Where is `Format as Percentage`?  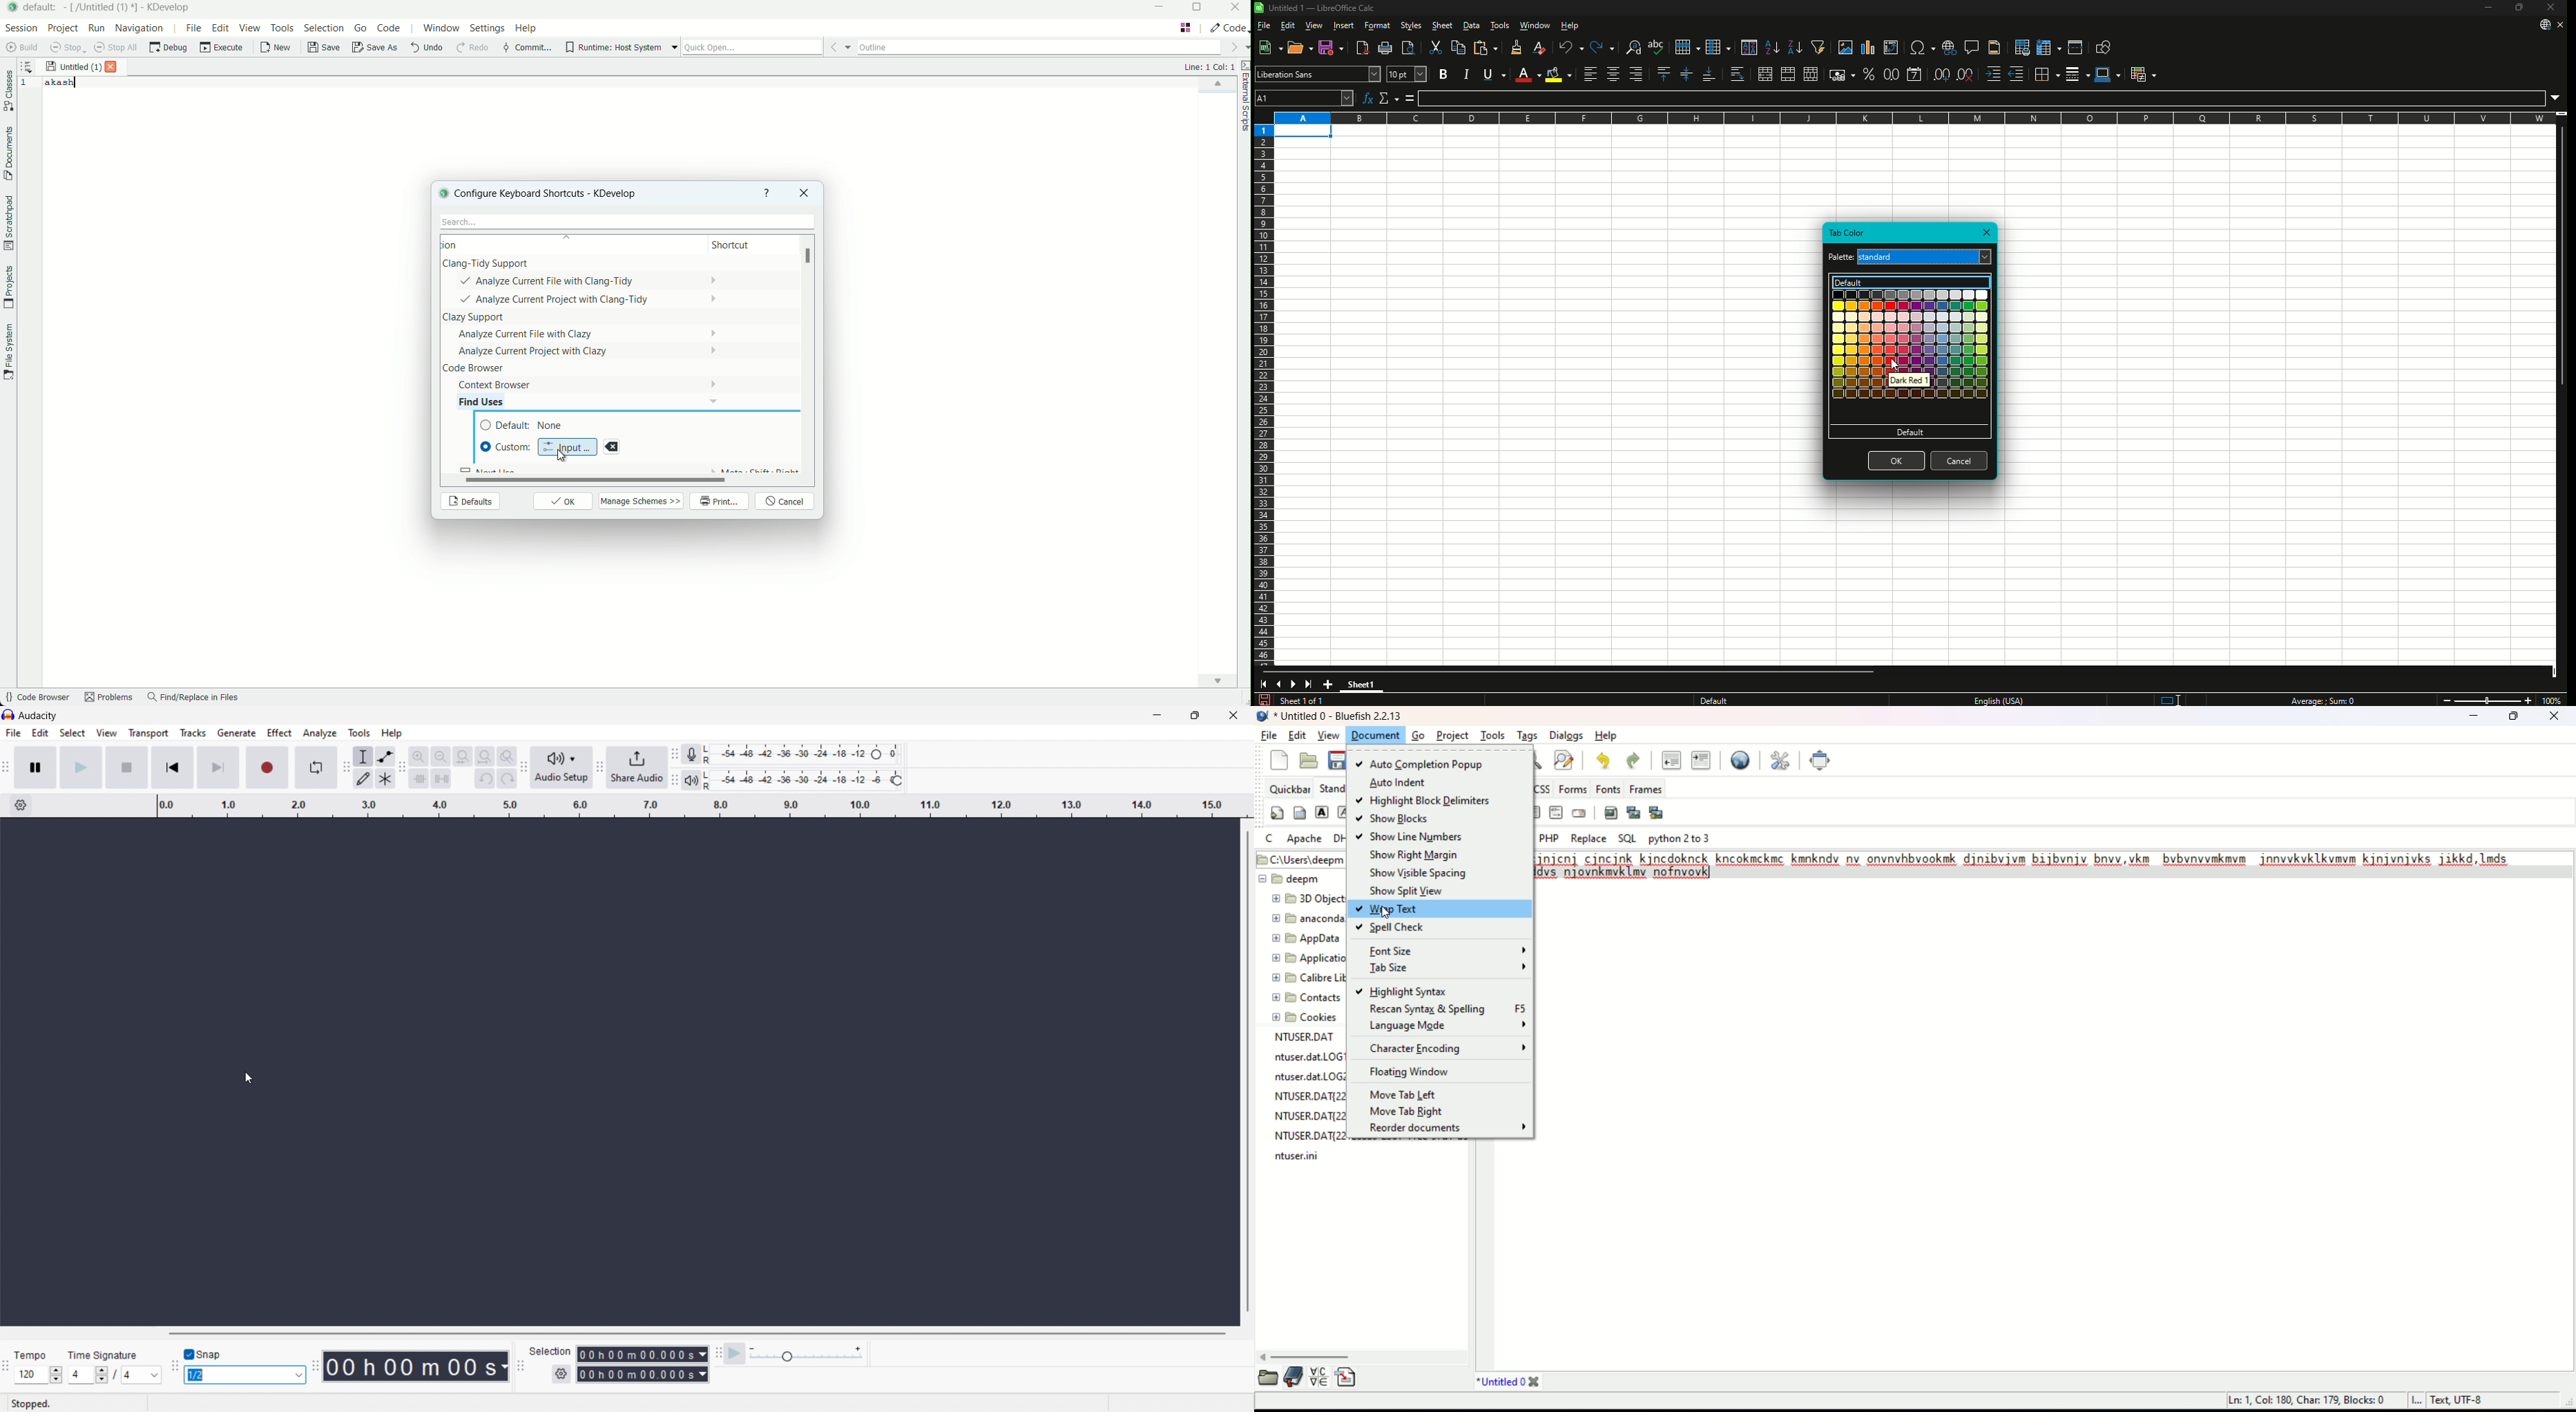 Format as Percentage is located at coordinates (1869, 74).